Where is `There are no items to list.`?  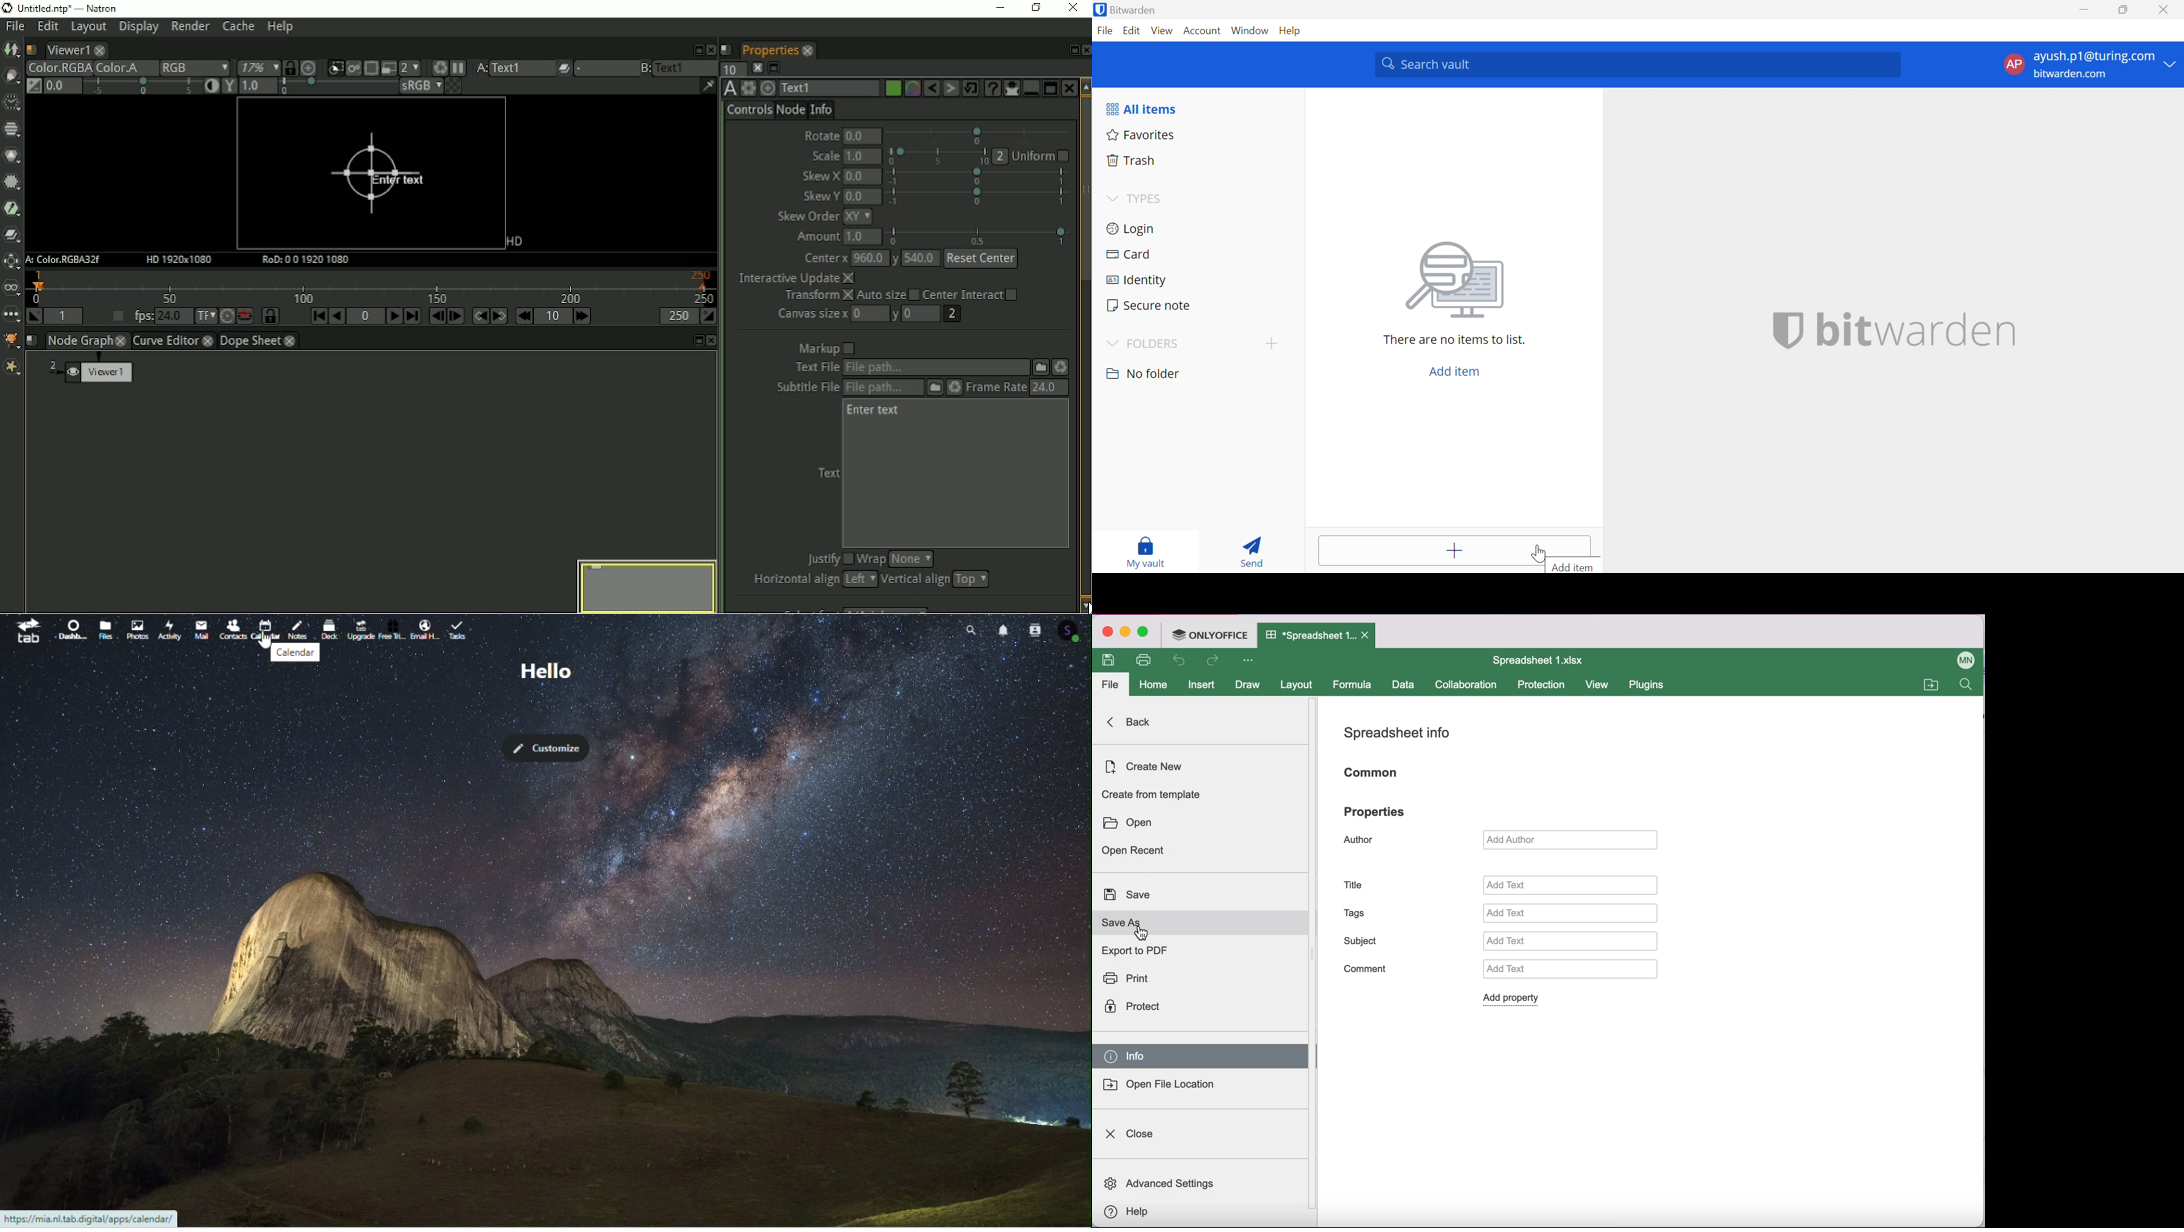
There are no items to list. is located at coordinates (1455, 339).